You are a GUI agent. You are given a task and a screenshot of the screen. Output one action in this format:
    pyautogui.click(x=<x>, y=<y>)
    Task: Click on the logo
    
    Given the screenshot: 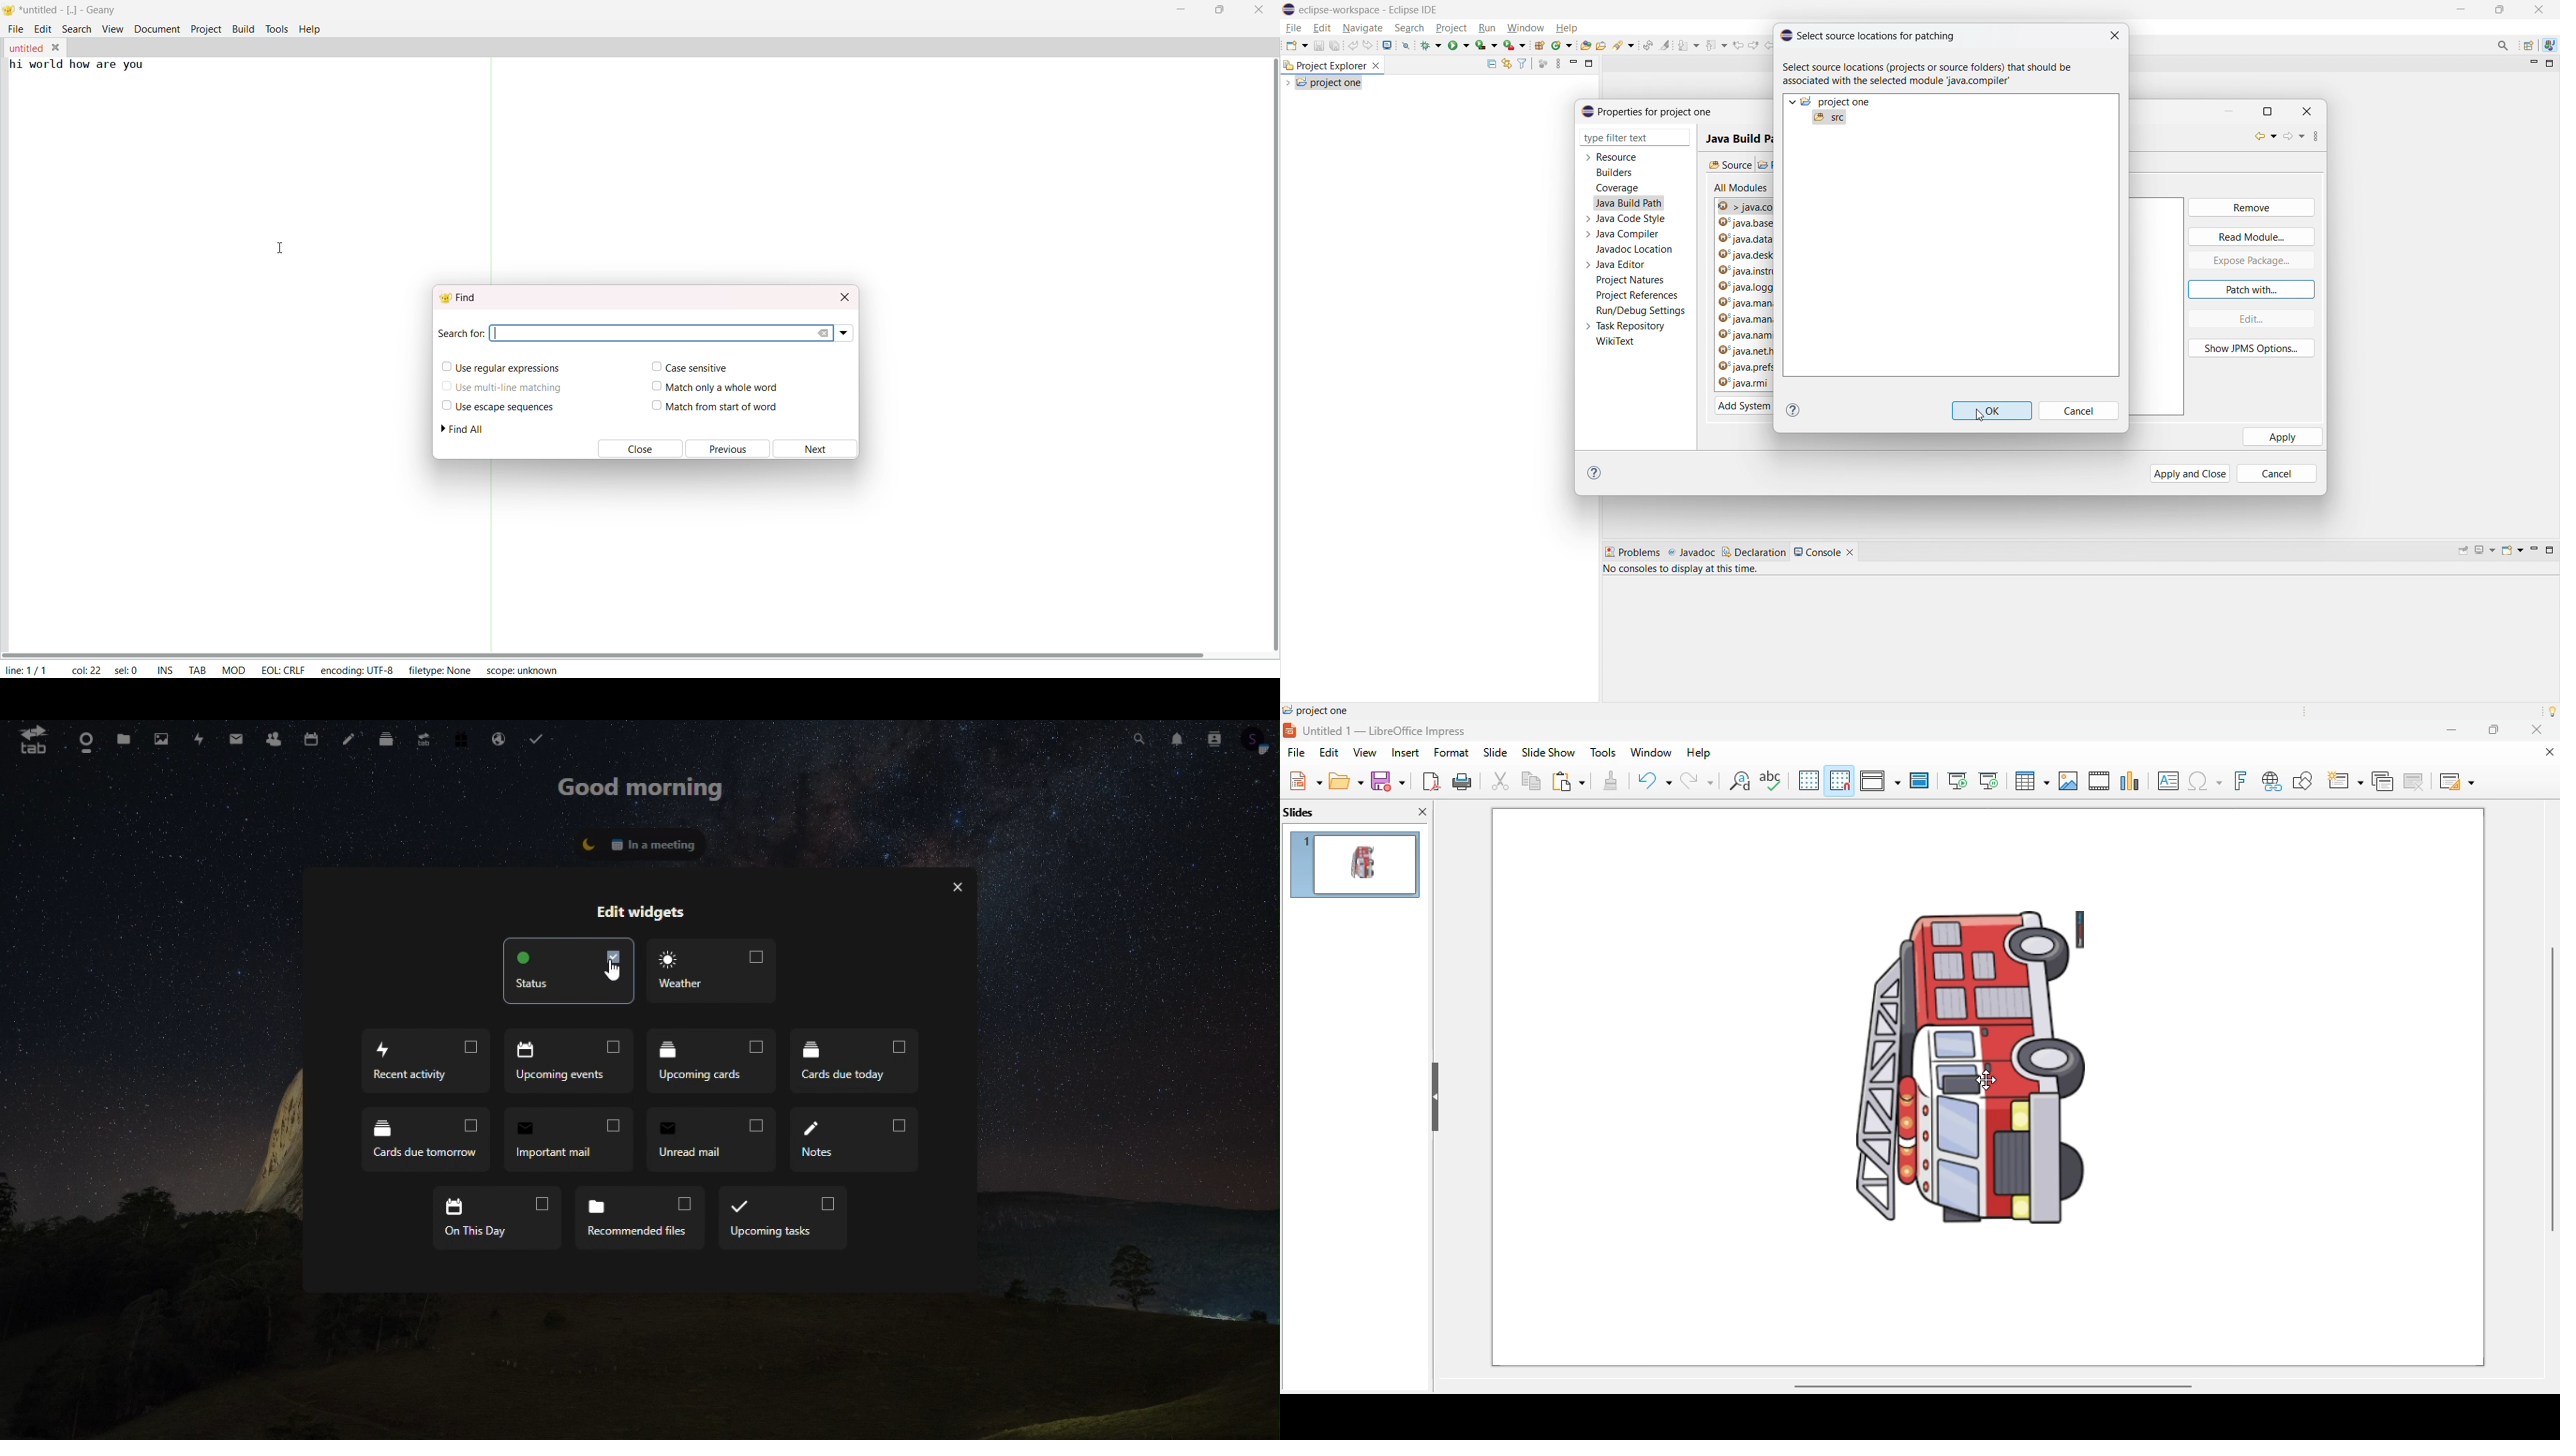 What is the action you would take?
    pyautogui.click(x=1289, y=729)
    